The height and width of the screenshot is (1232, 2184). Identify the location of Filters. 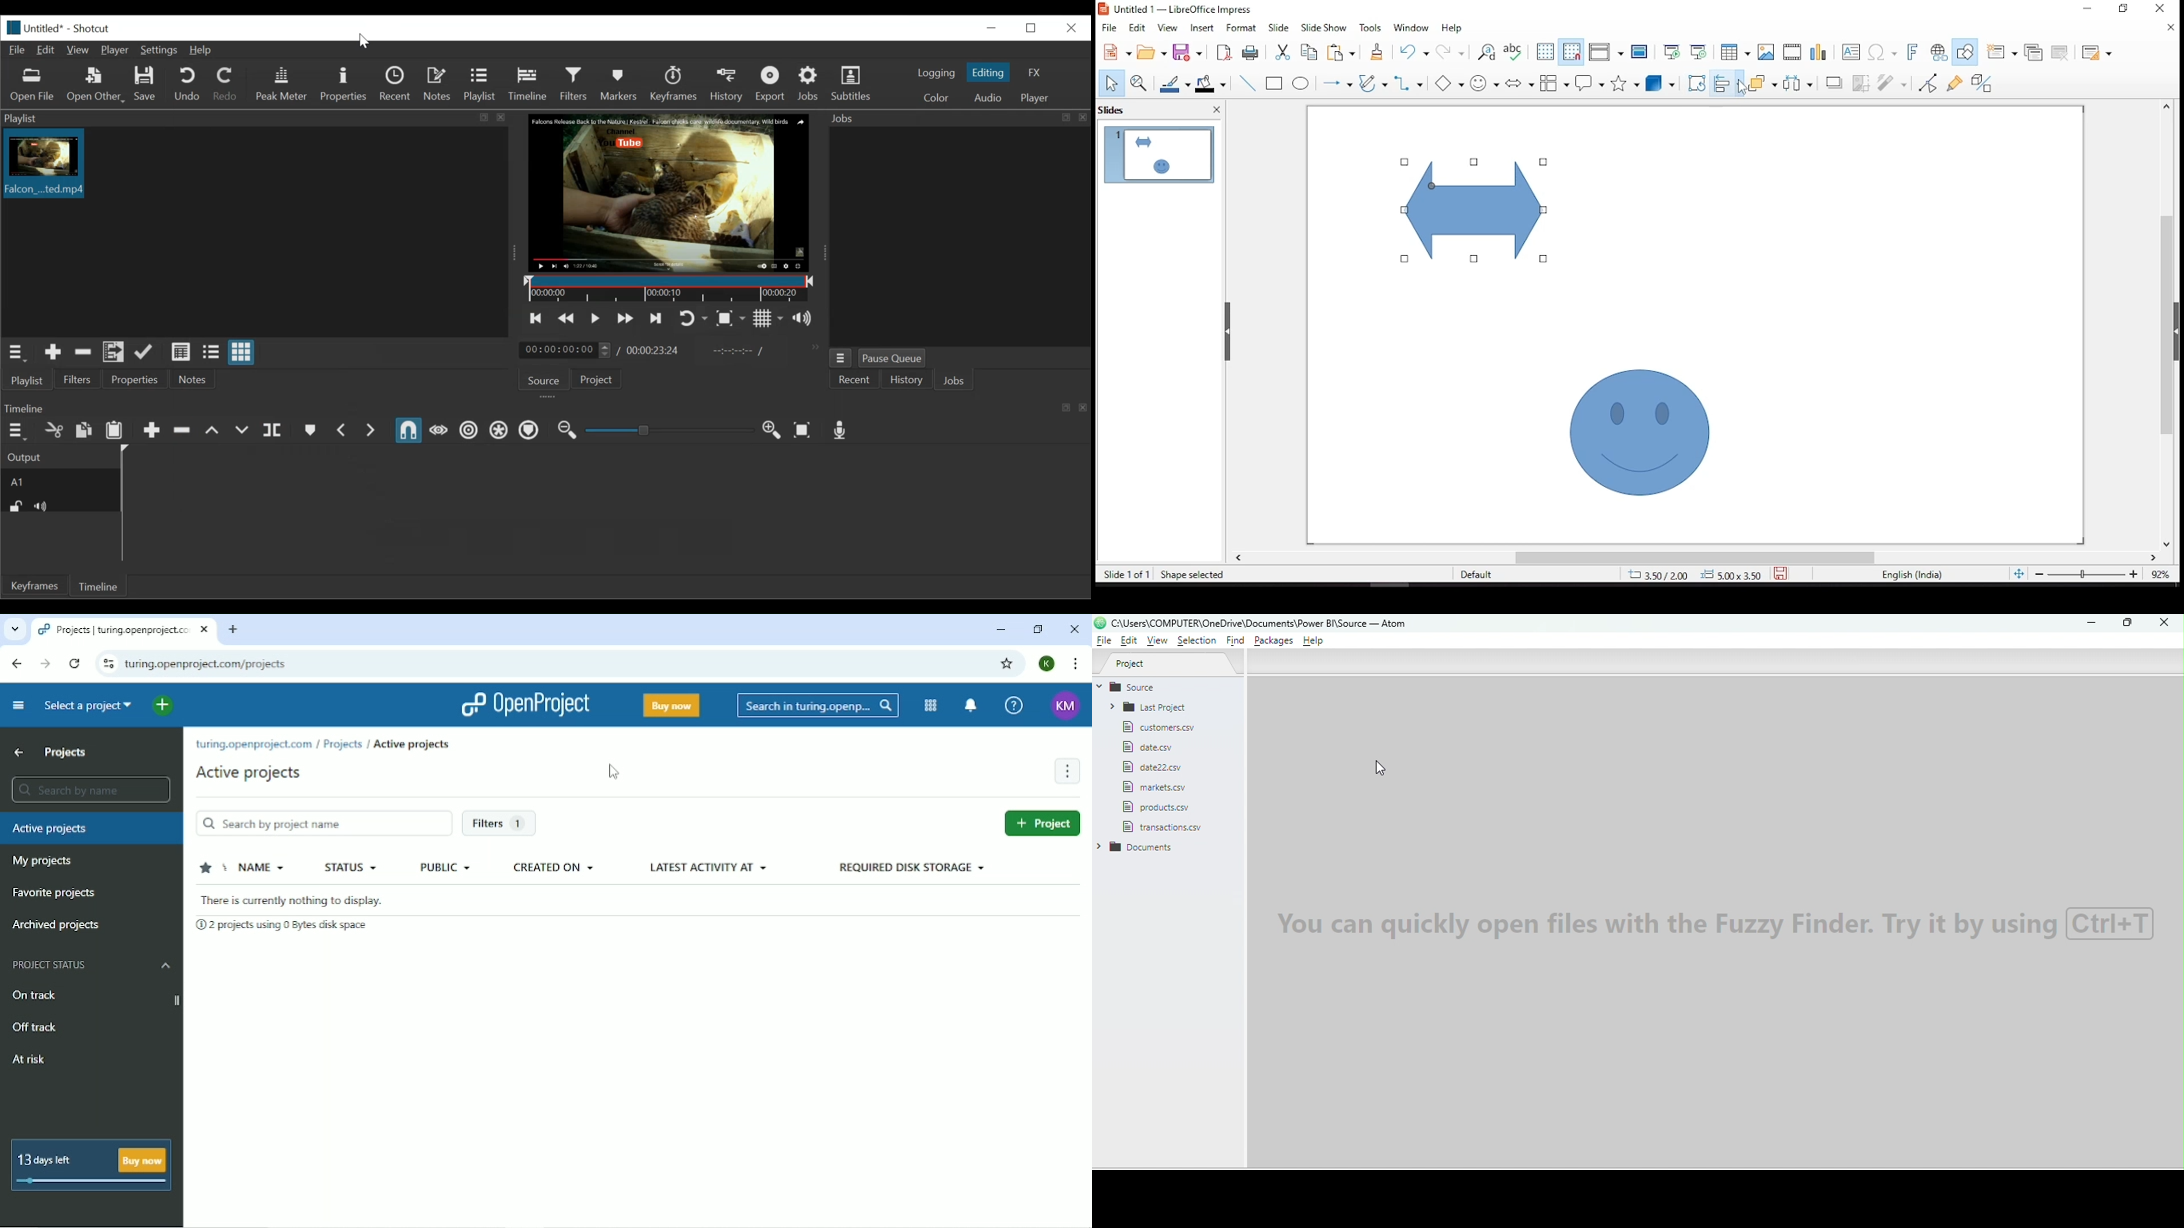
(498, 824).